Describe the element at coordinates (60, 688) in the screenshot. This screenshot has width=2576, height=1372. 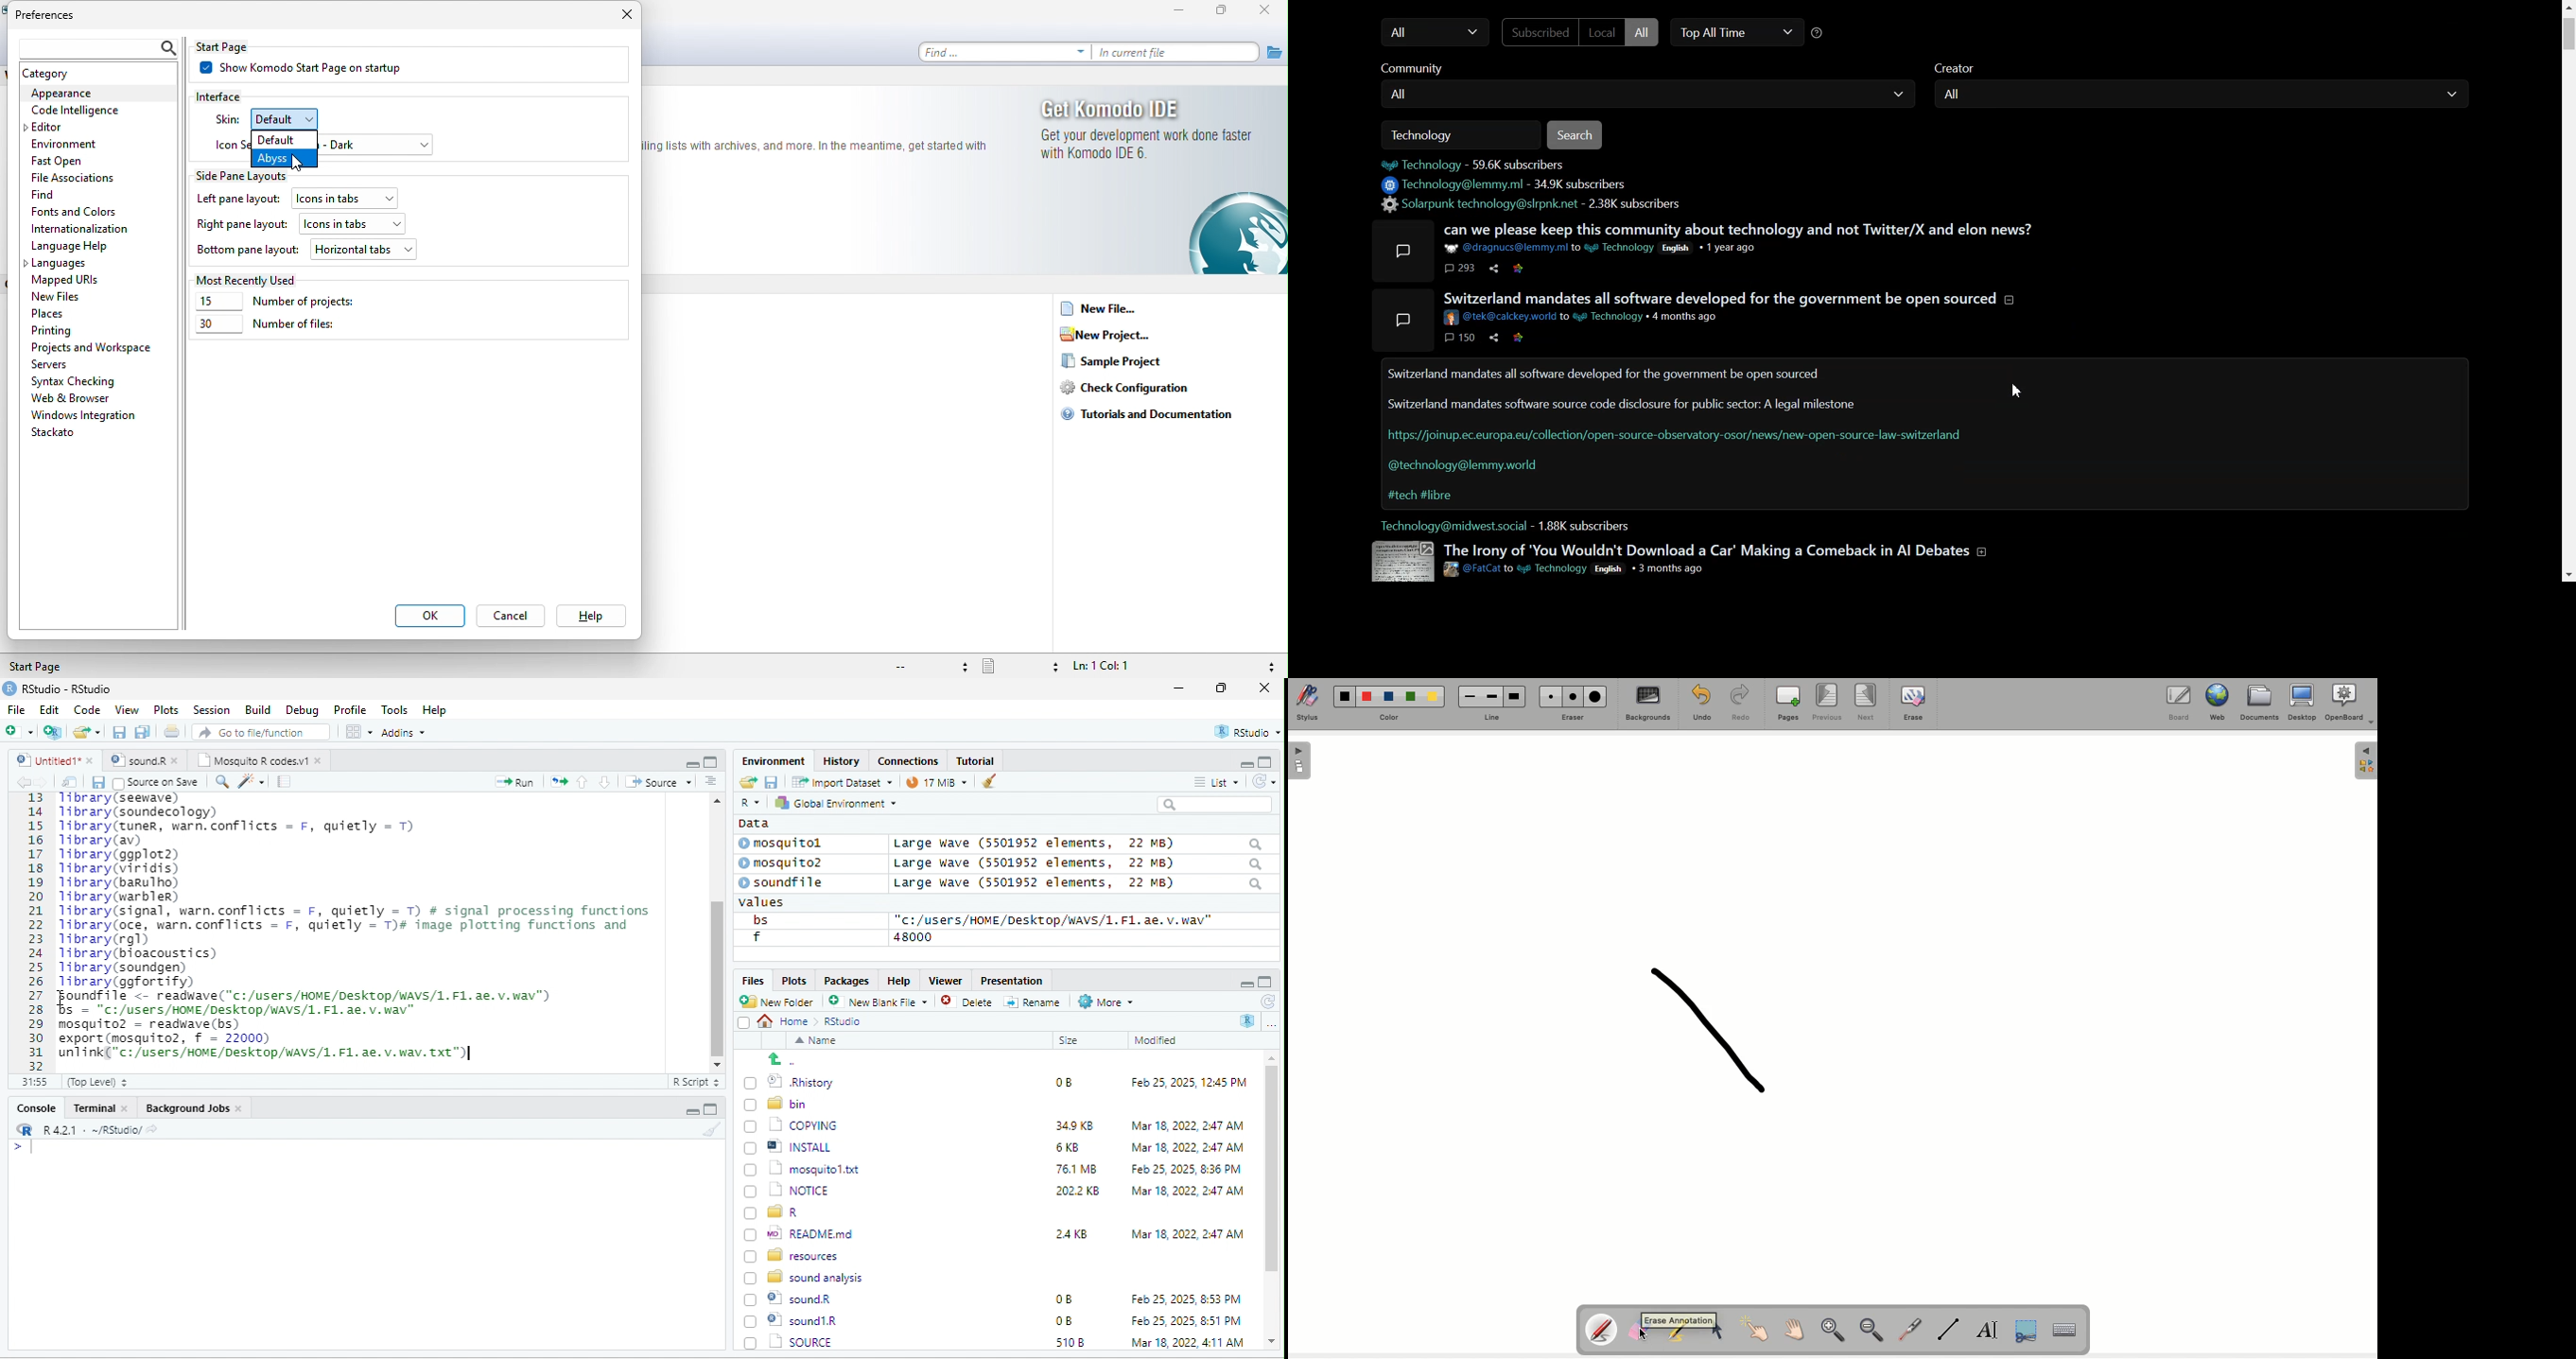
I see `RStudio` at that location.